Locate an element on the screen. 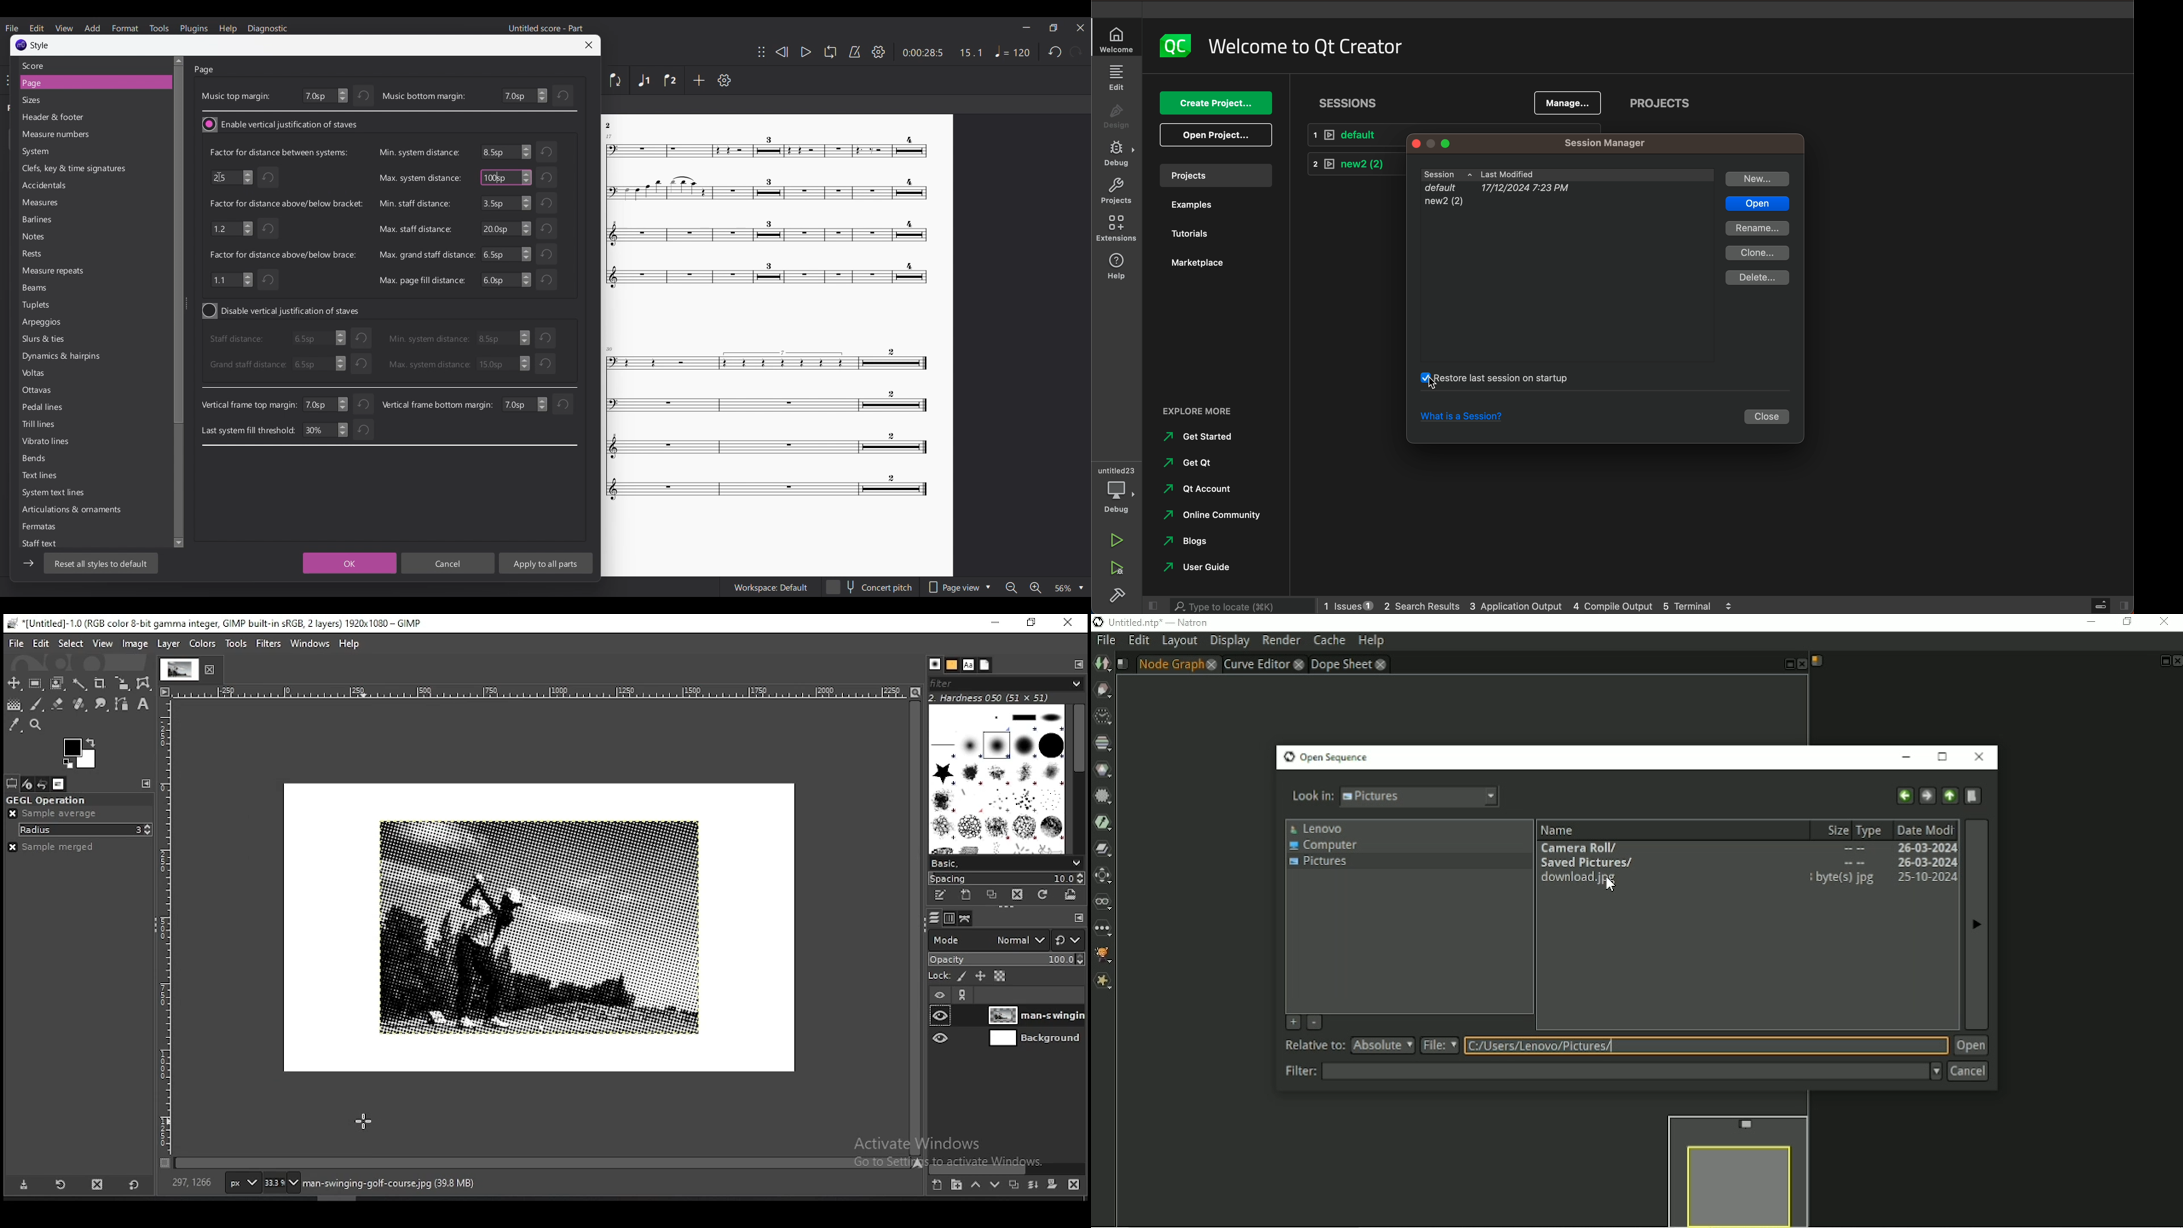  Undo is located at coordinates (546, 279).